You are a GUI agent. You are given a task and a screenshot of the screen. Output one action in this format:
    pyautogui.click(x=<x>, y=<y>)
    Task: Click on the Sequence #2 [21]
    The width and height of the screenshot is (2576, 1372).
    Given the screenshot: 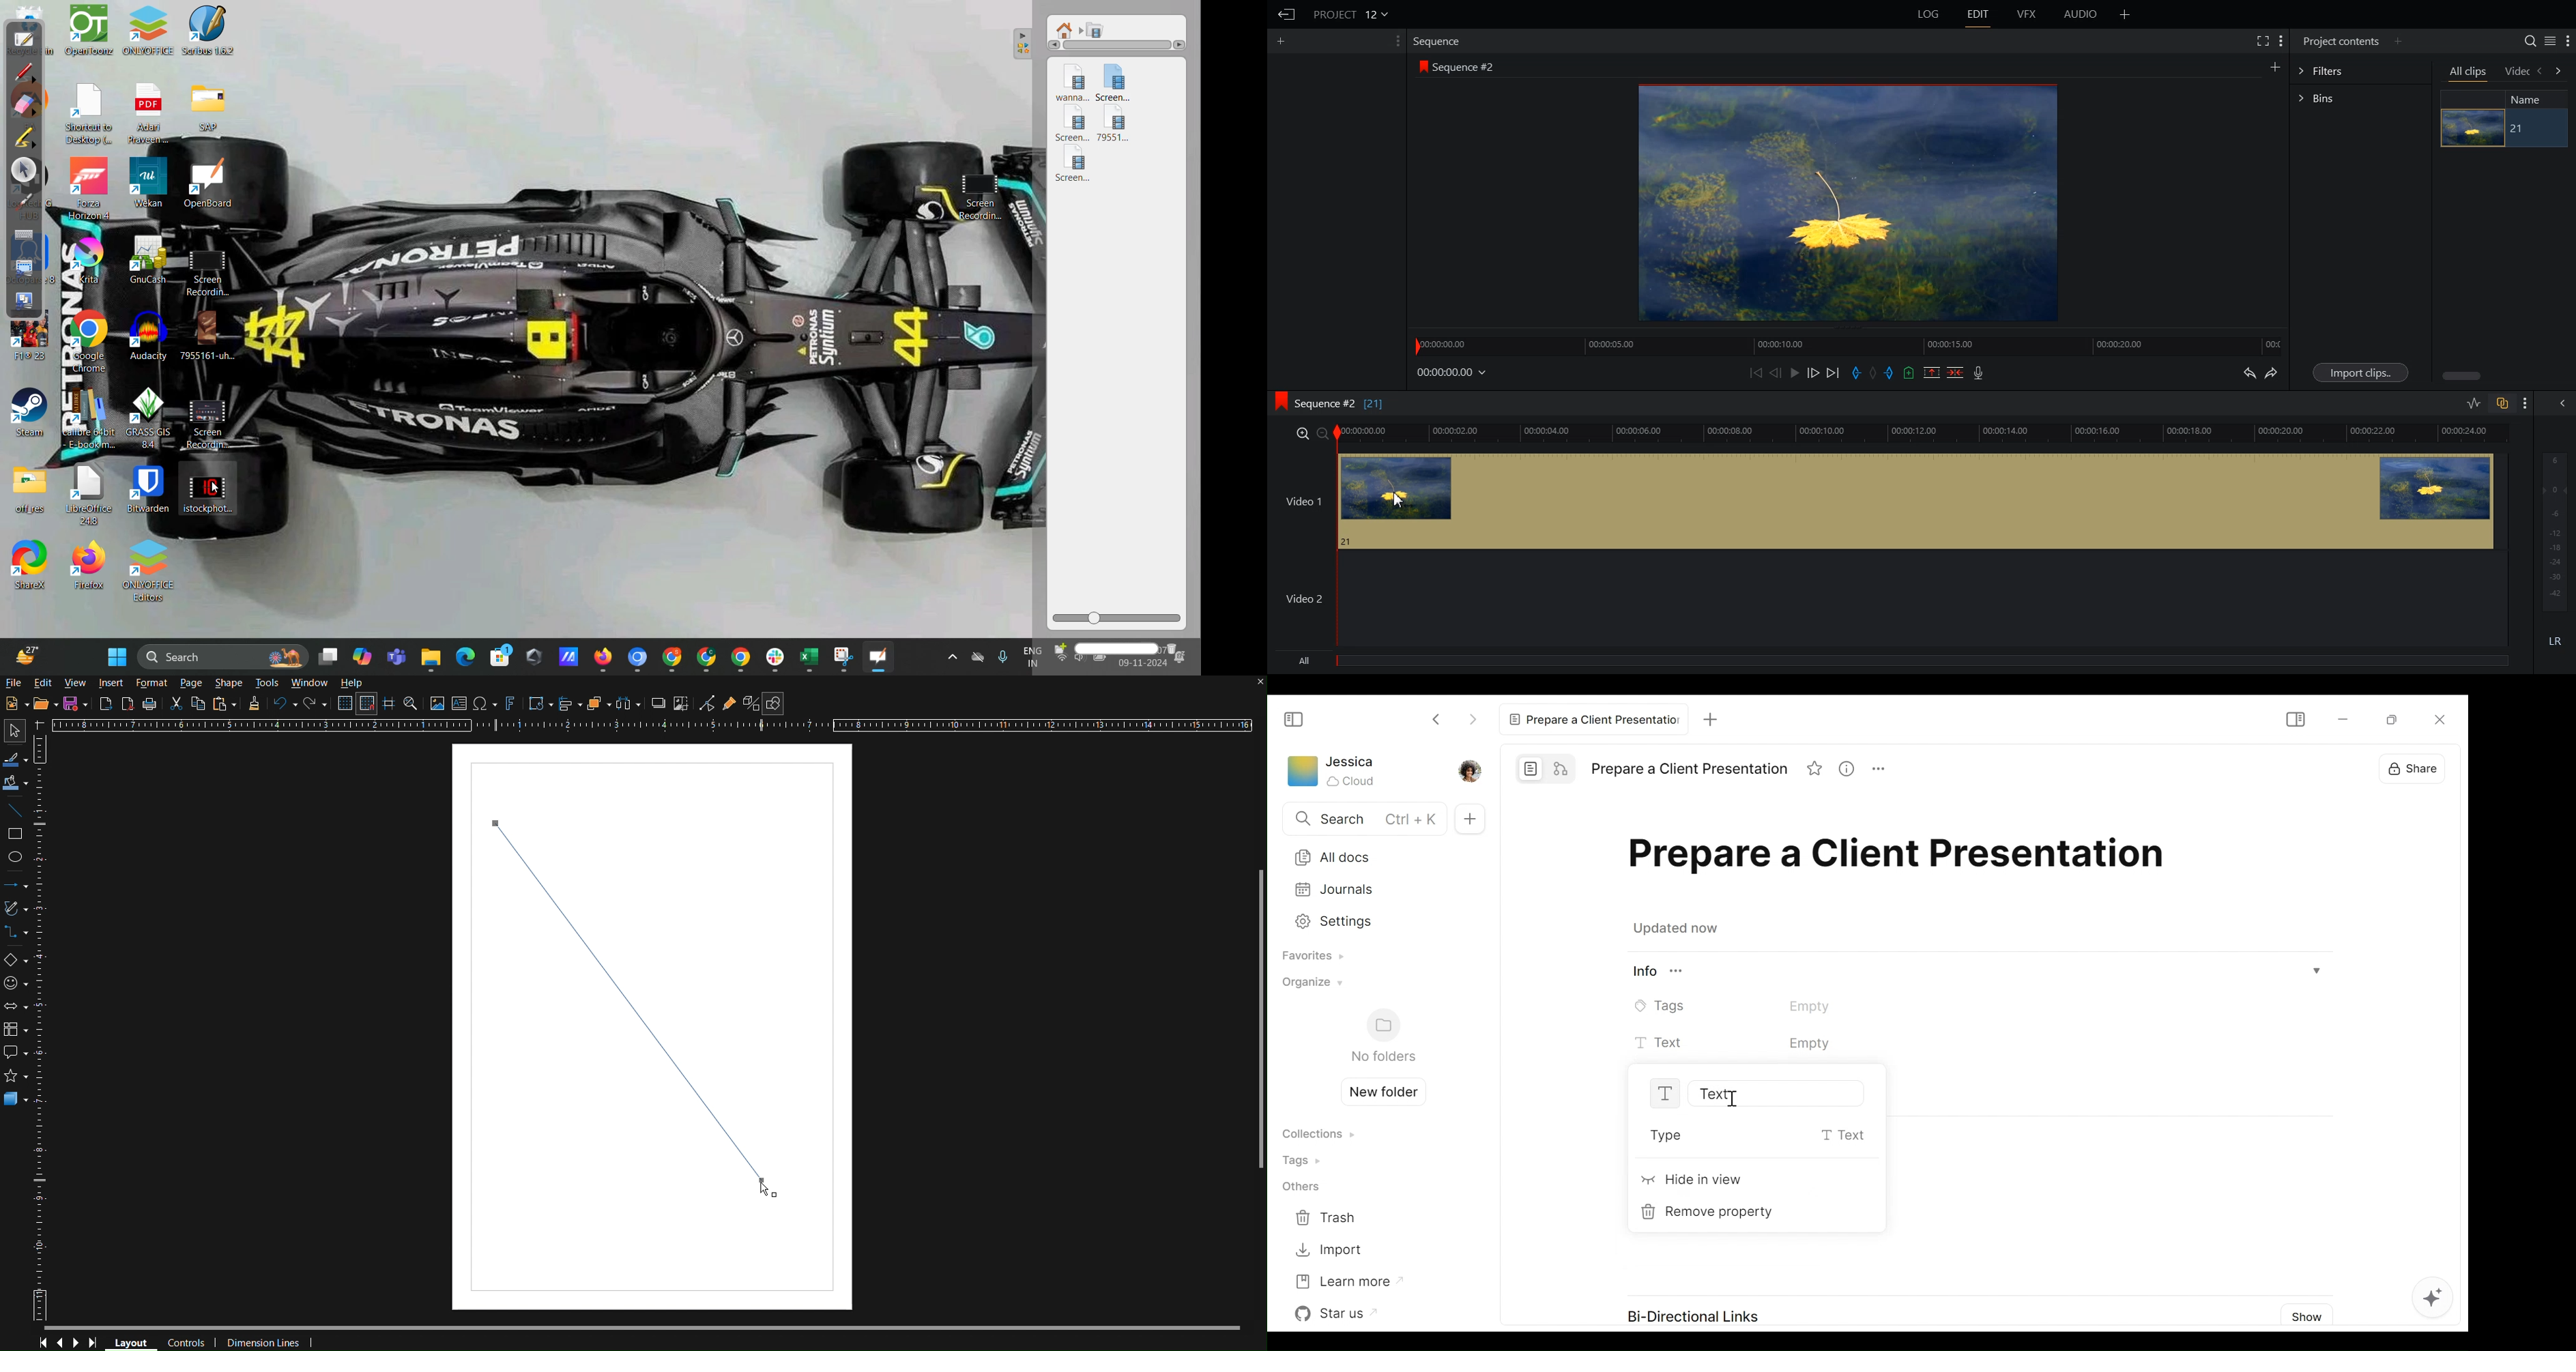 What is the action you would take?
    pyautogui.click(x=1342, y=402)
    